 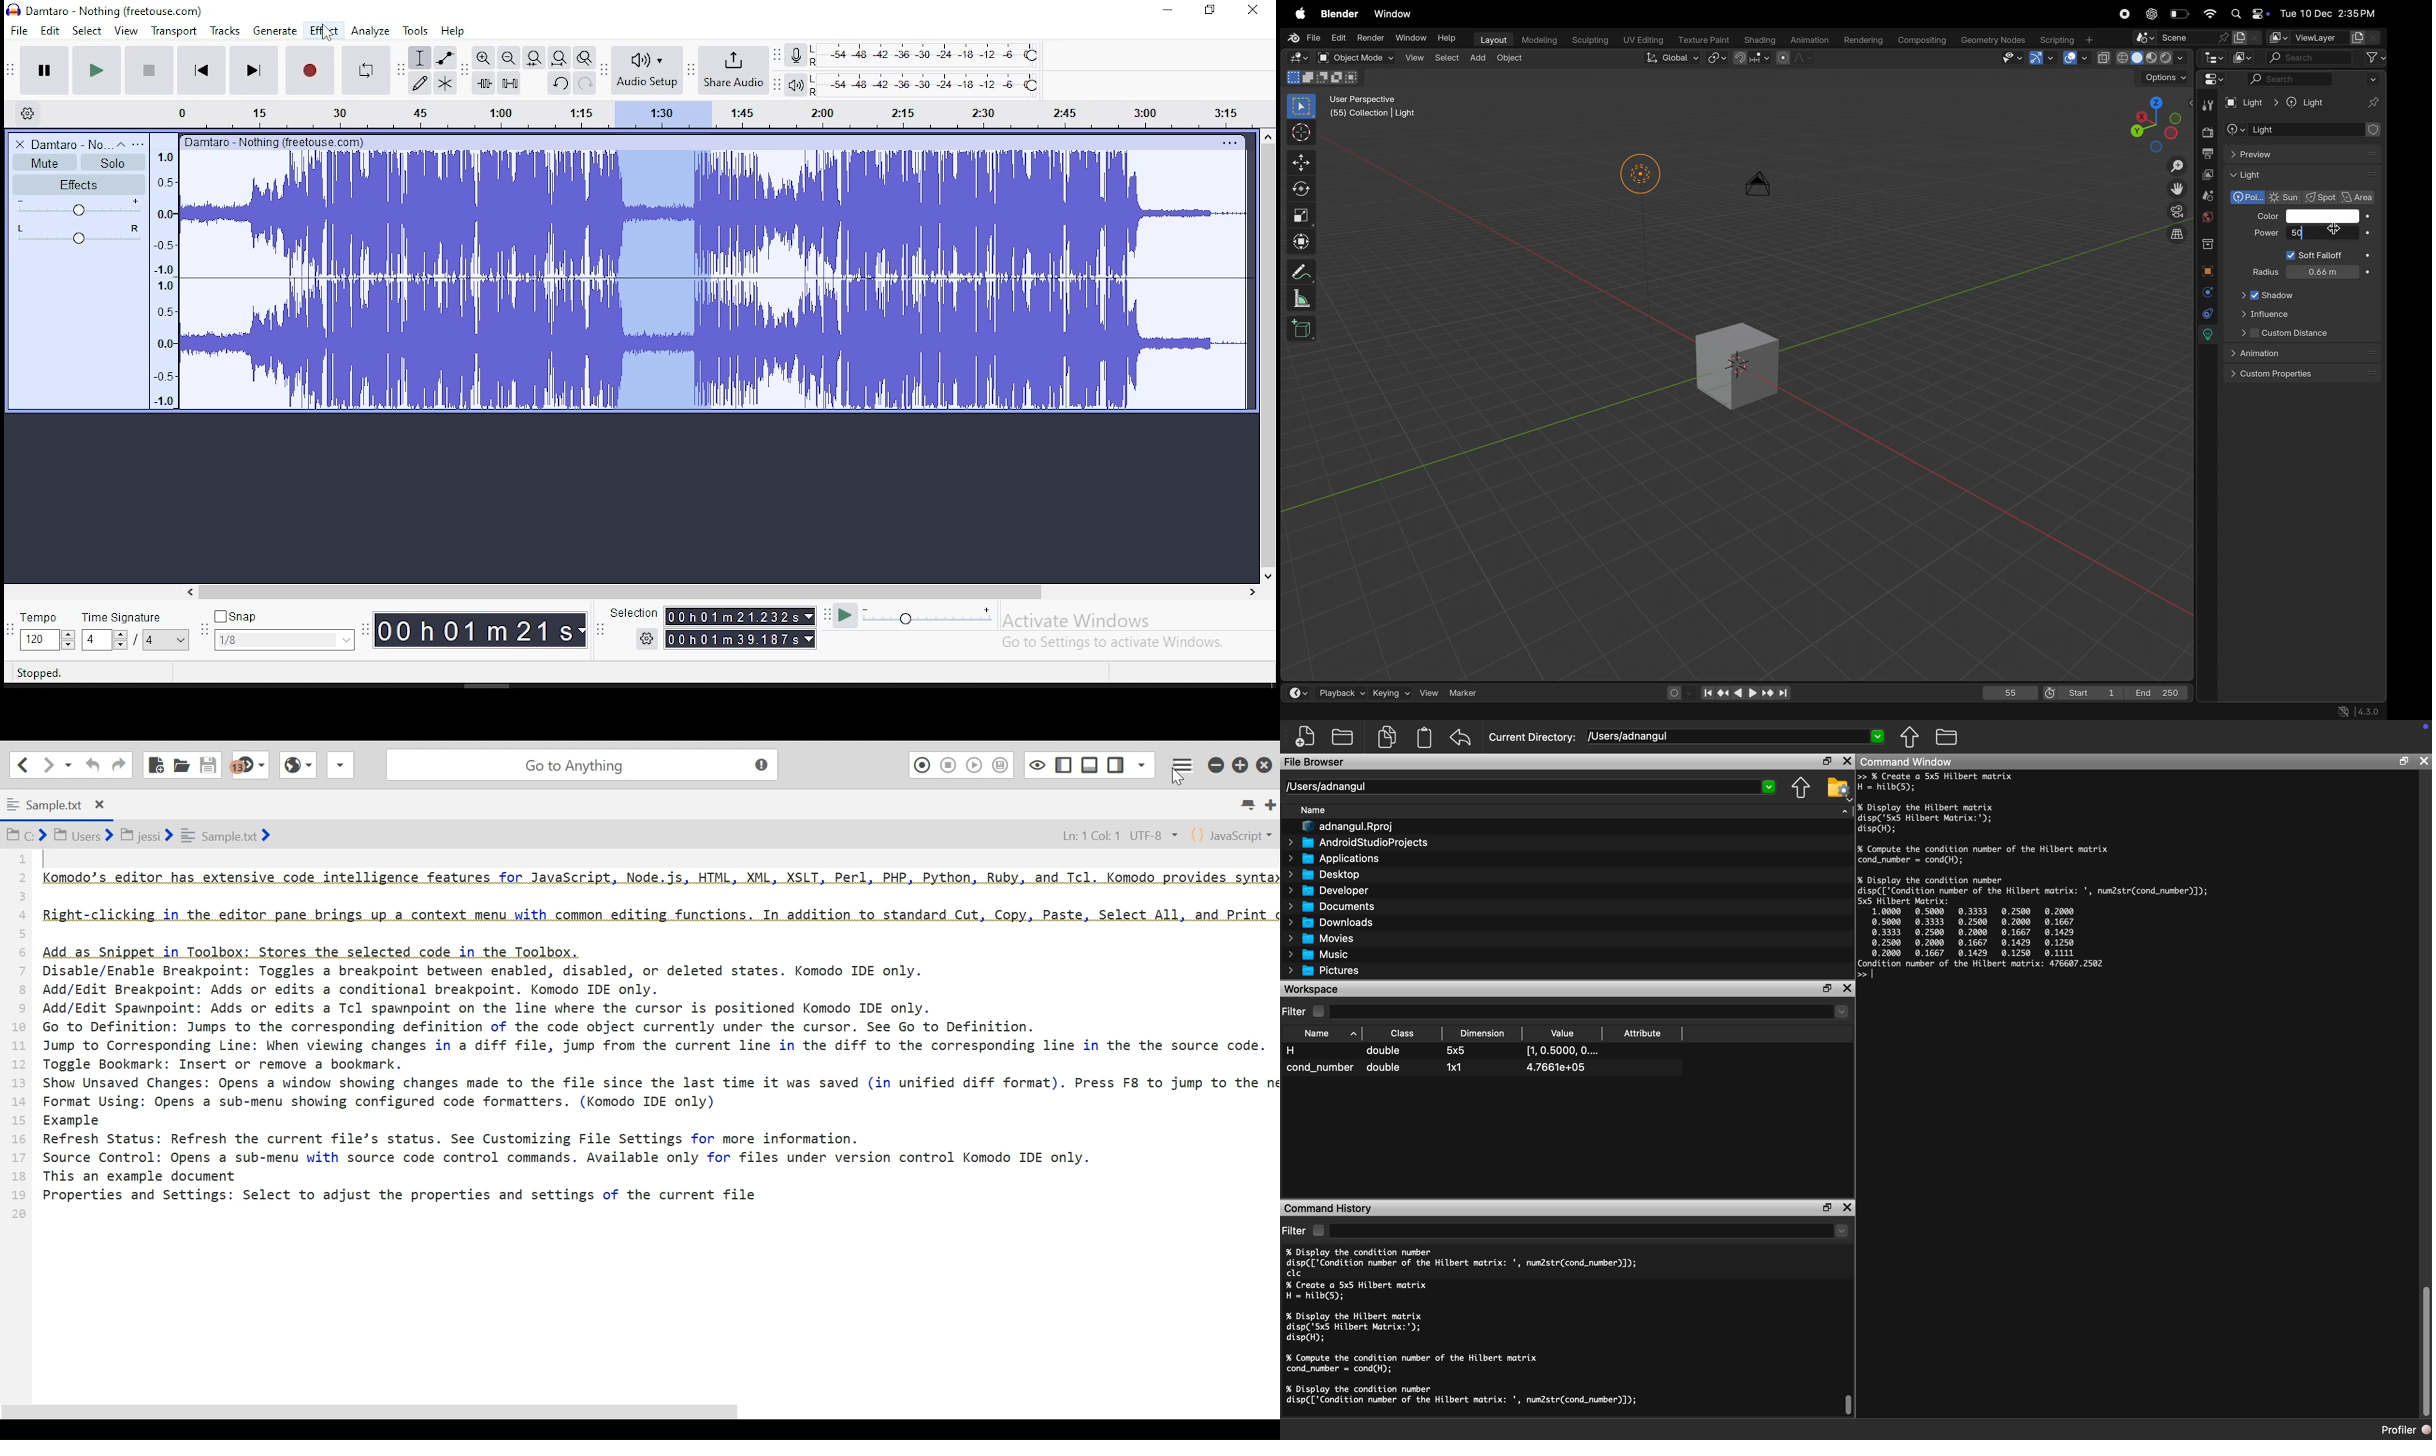 I want to click on transport, so click(x=174, y=31).